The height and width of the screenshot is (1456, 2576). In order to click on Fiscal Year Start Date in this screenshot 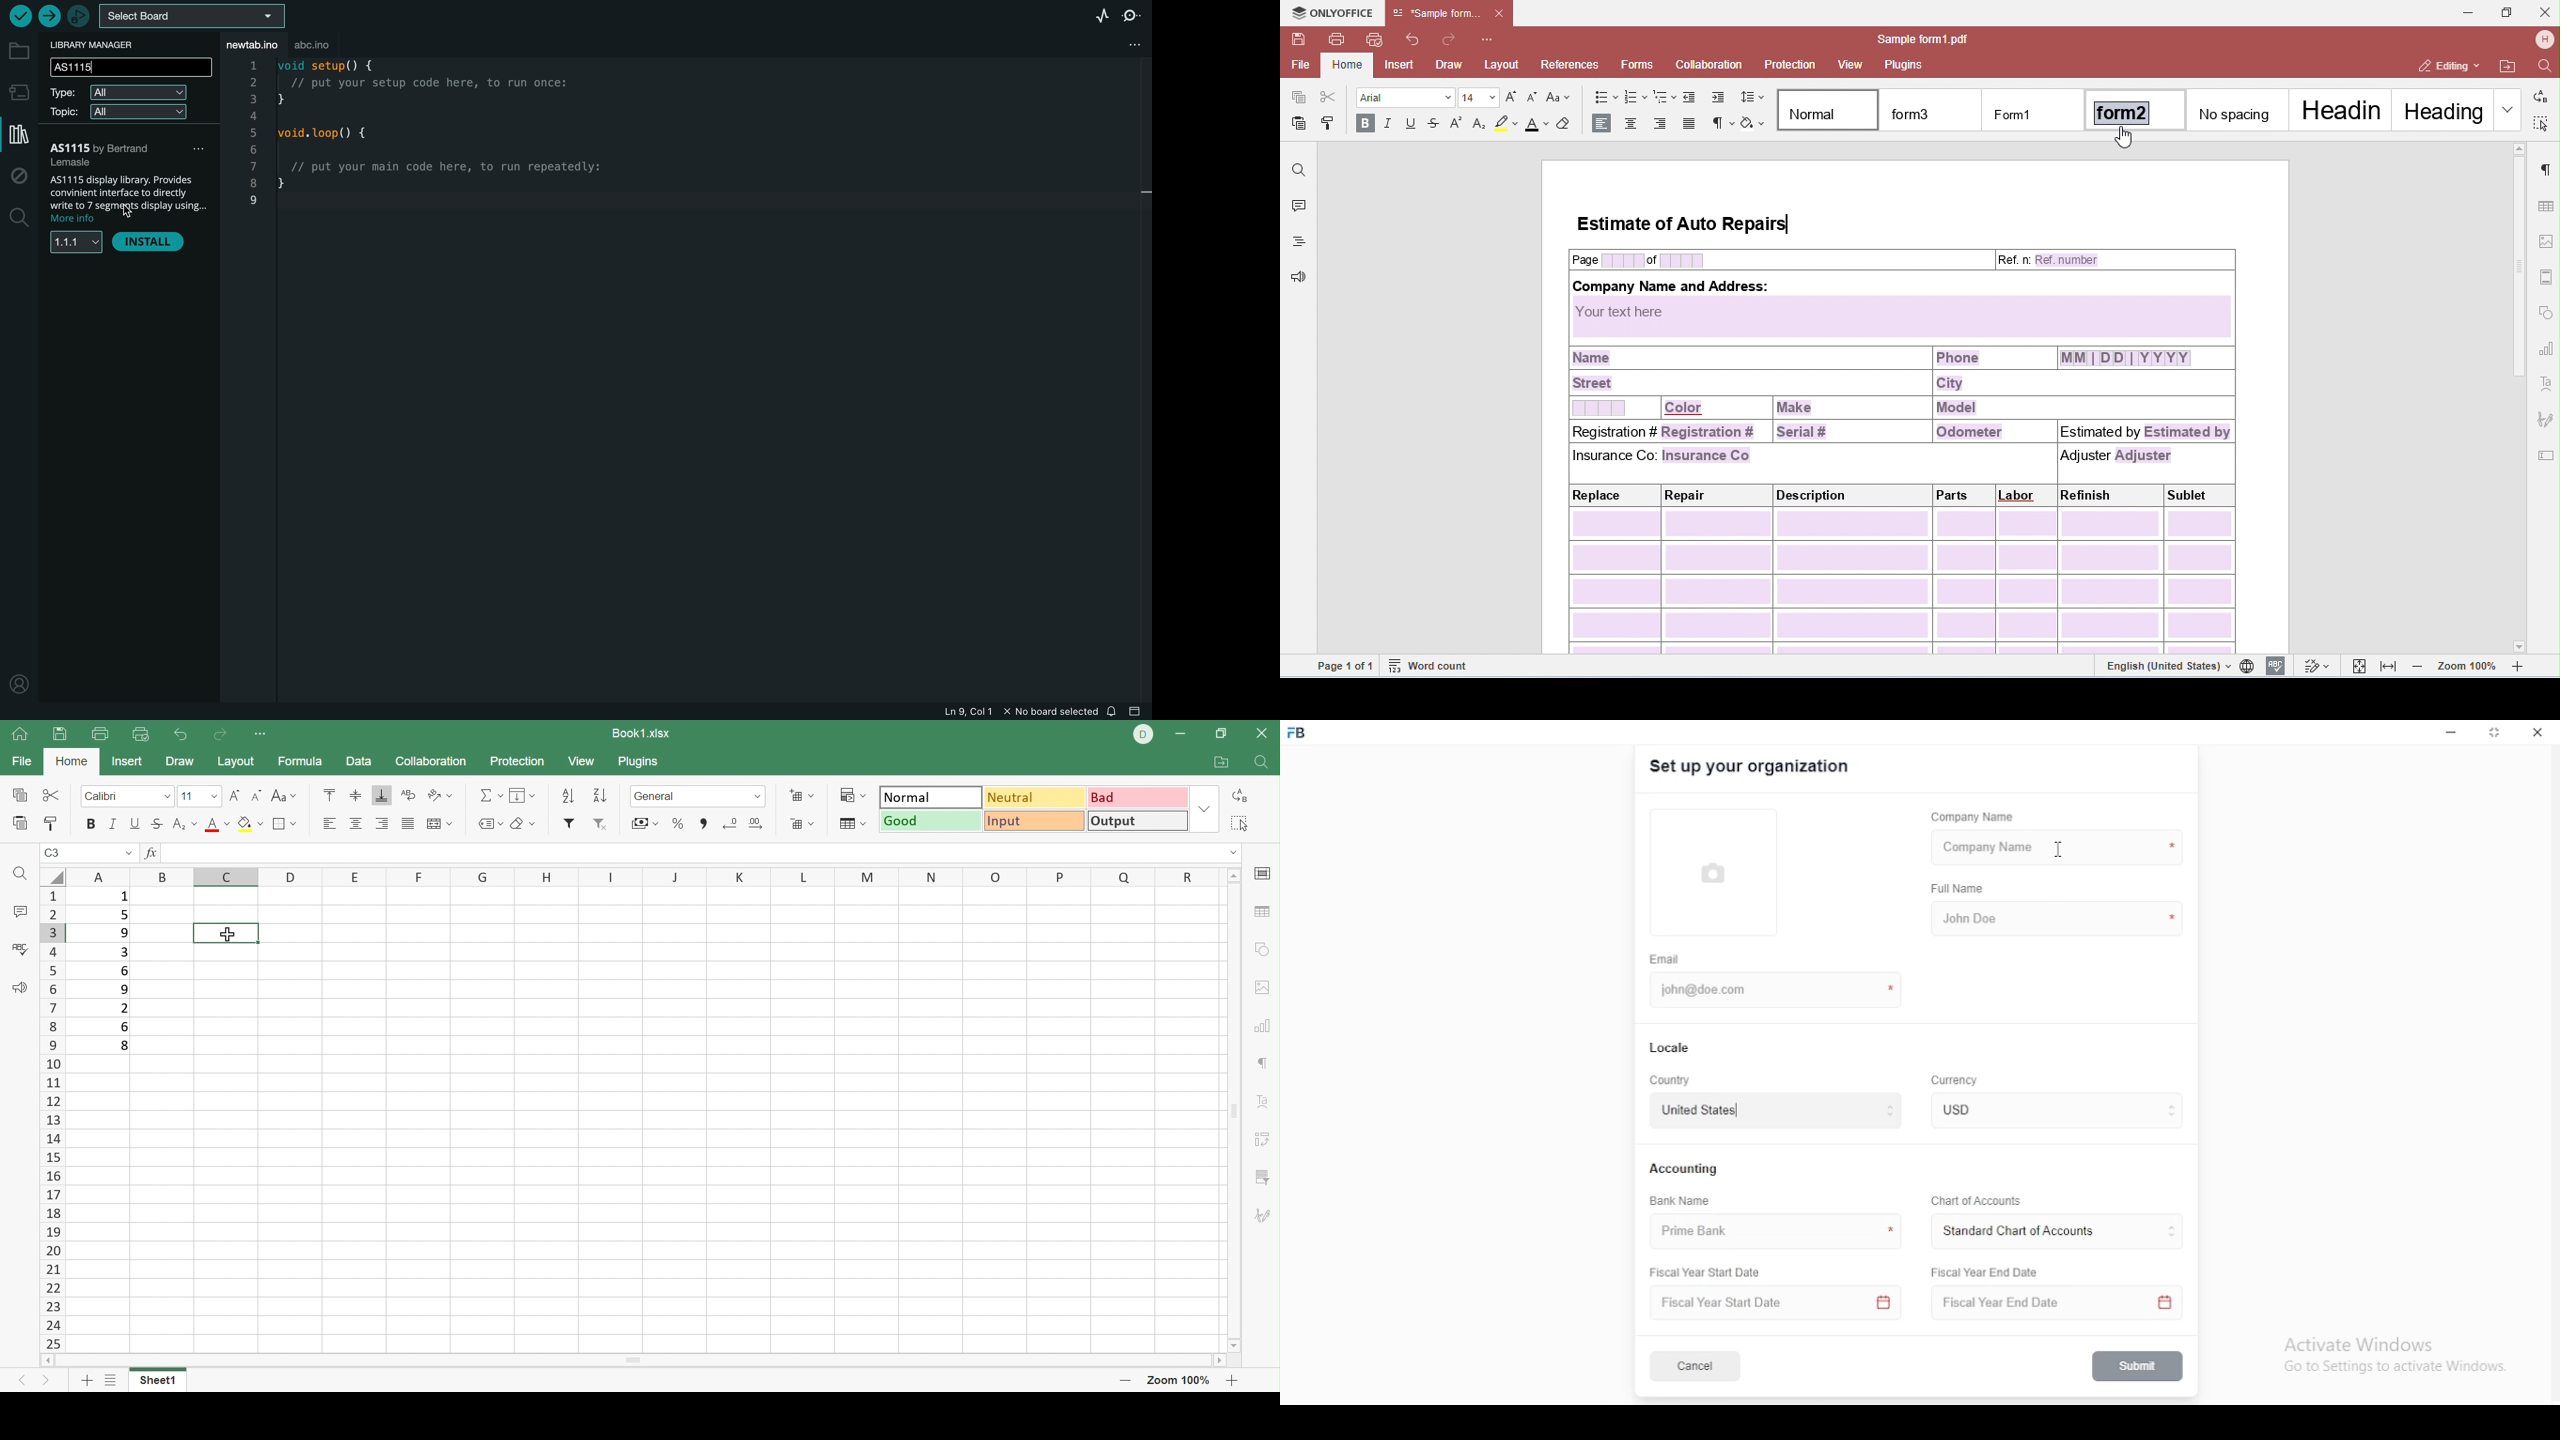, I will do `click(1778, 1303)`.